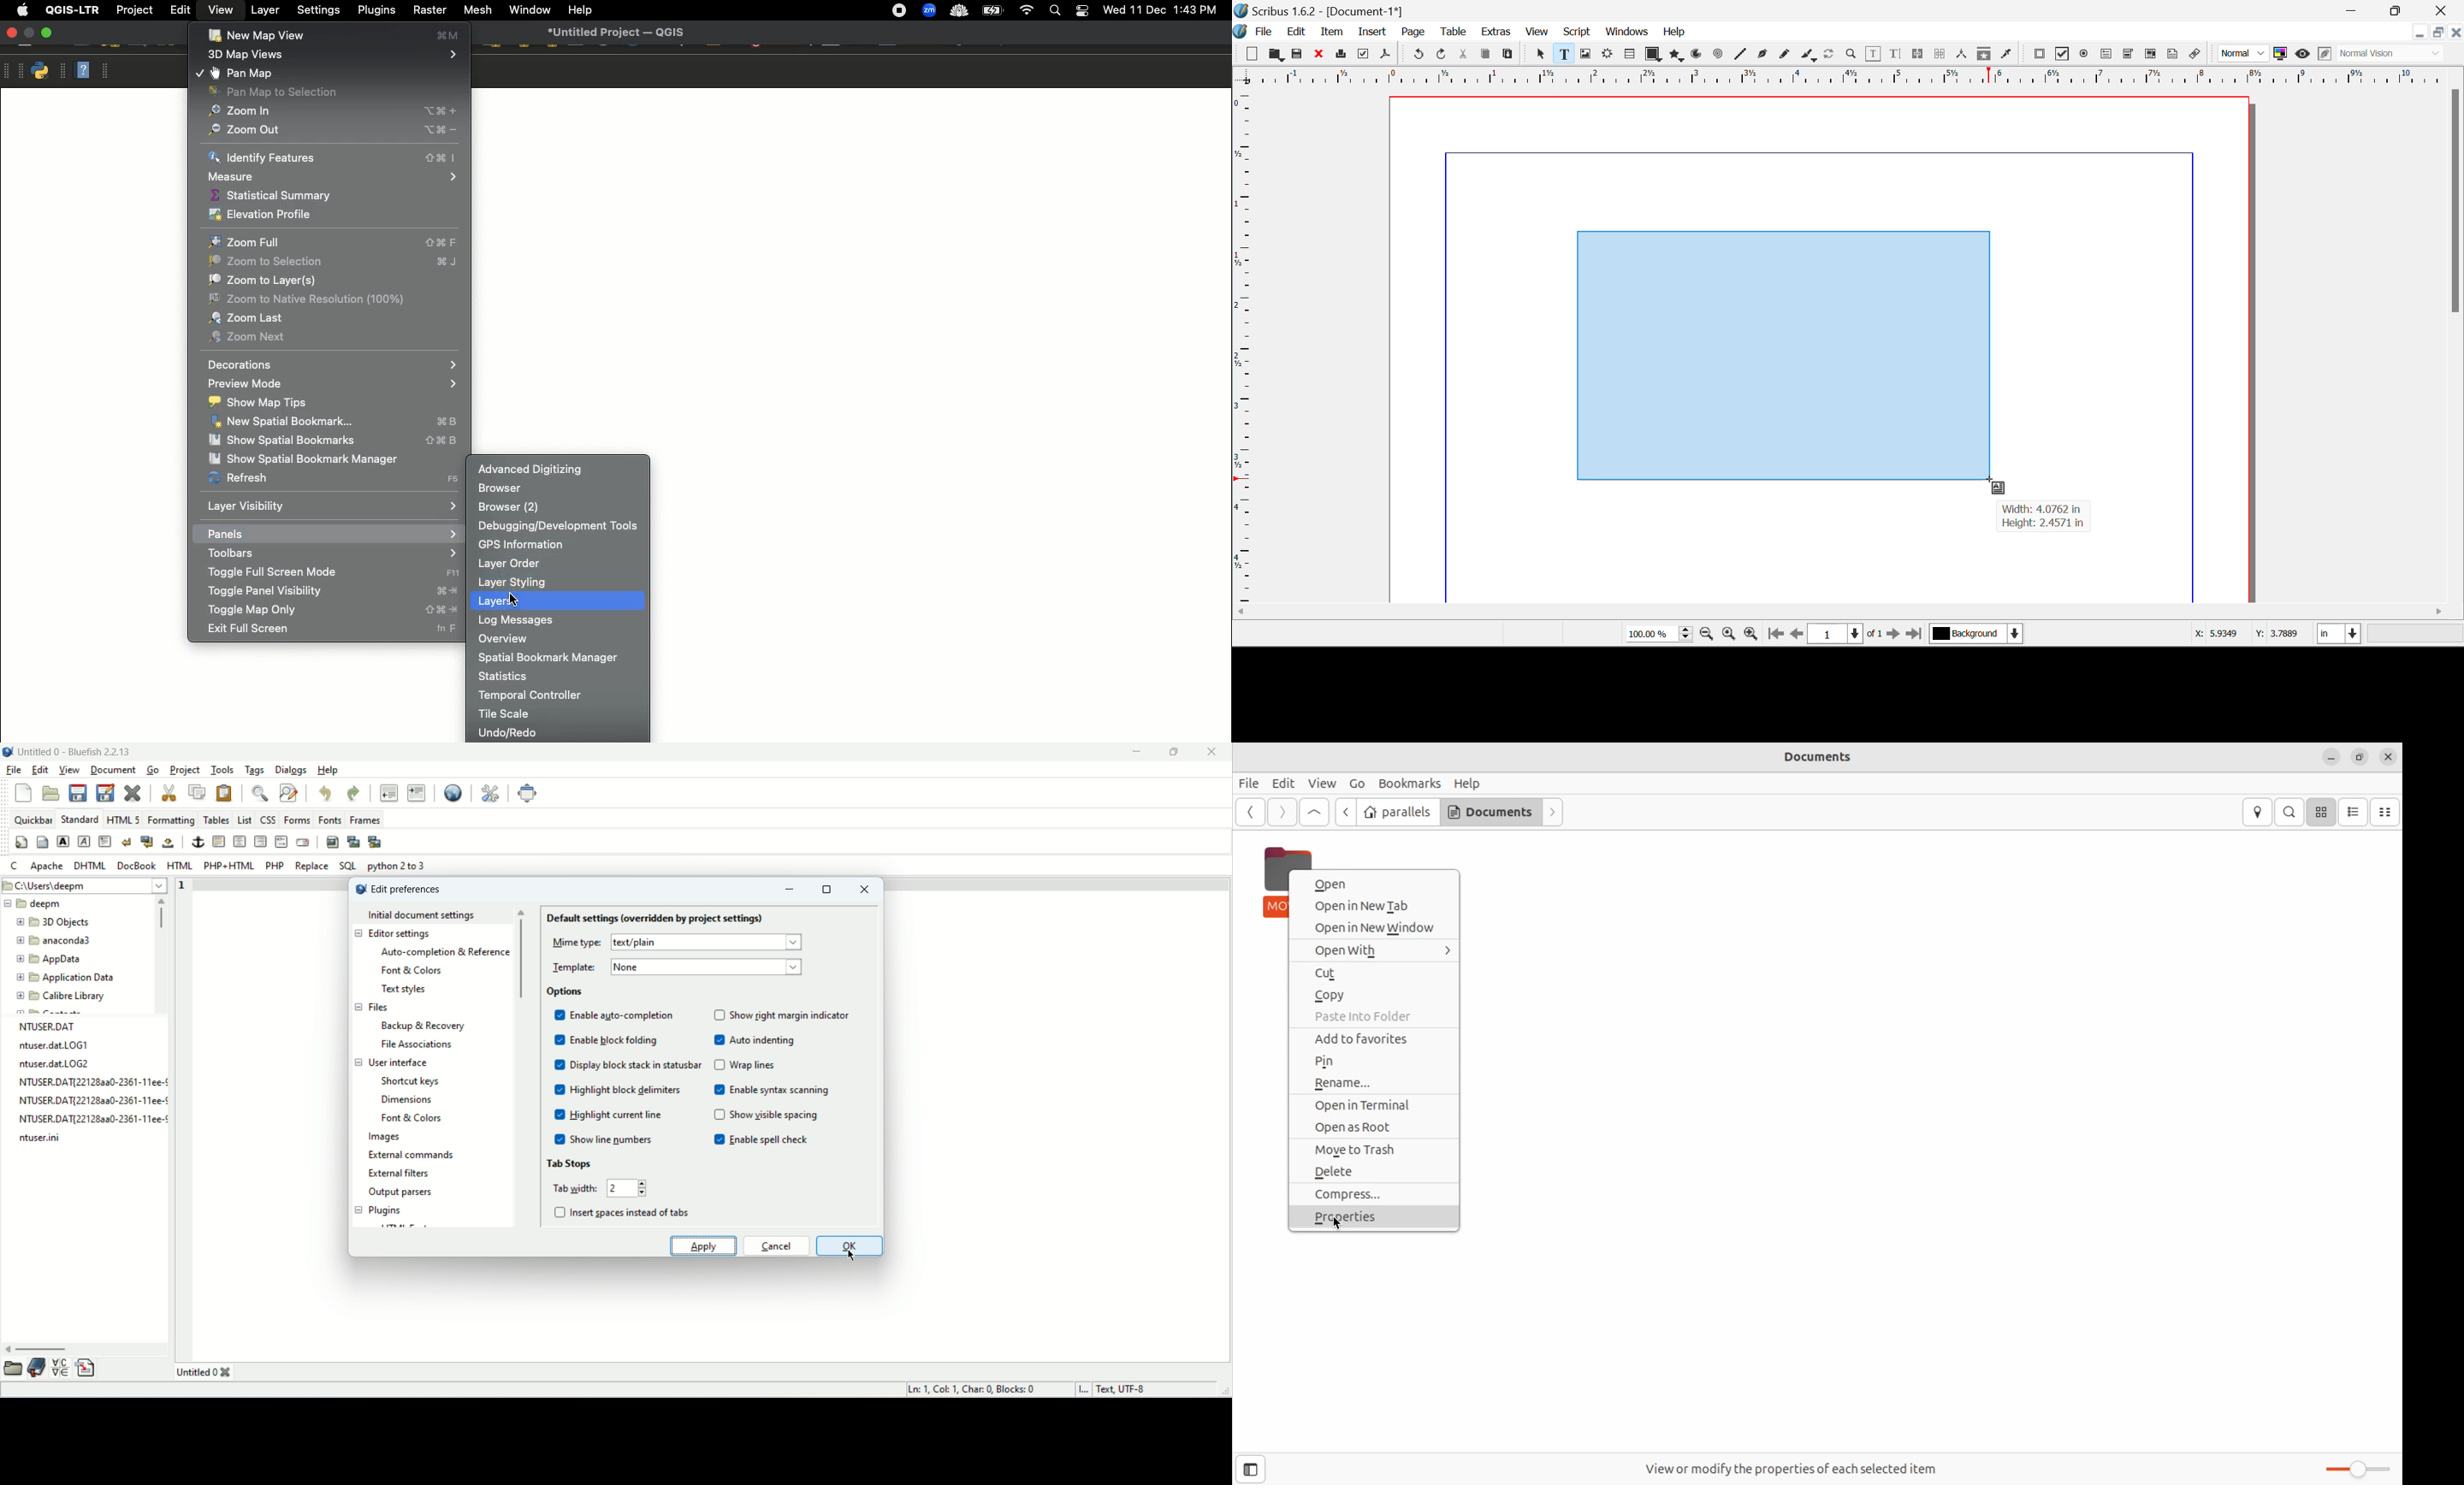  I want to click on New Map View, so click(335, 36).